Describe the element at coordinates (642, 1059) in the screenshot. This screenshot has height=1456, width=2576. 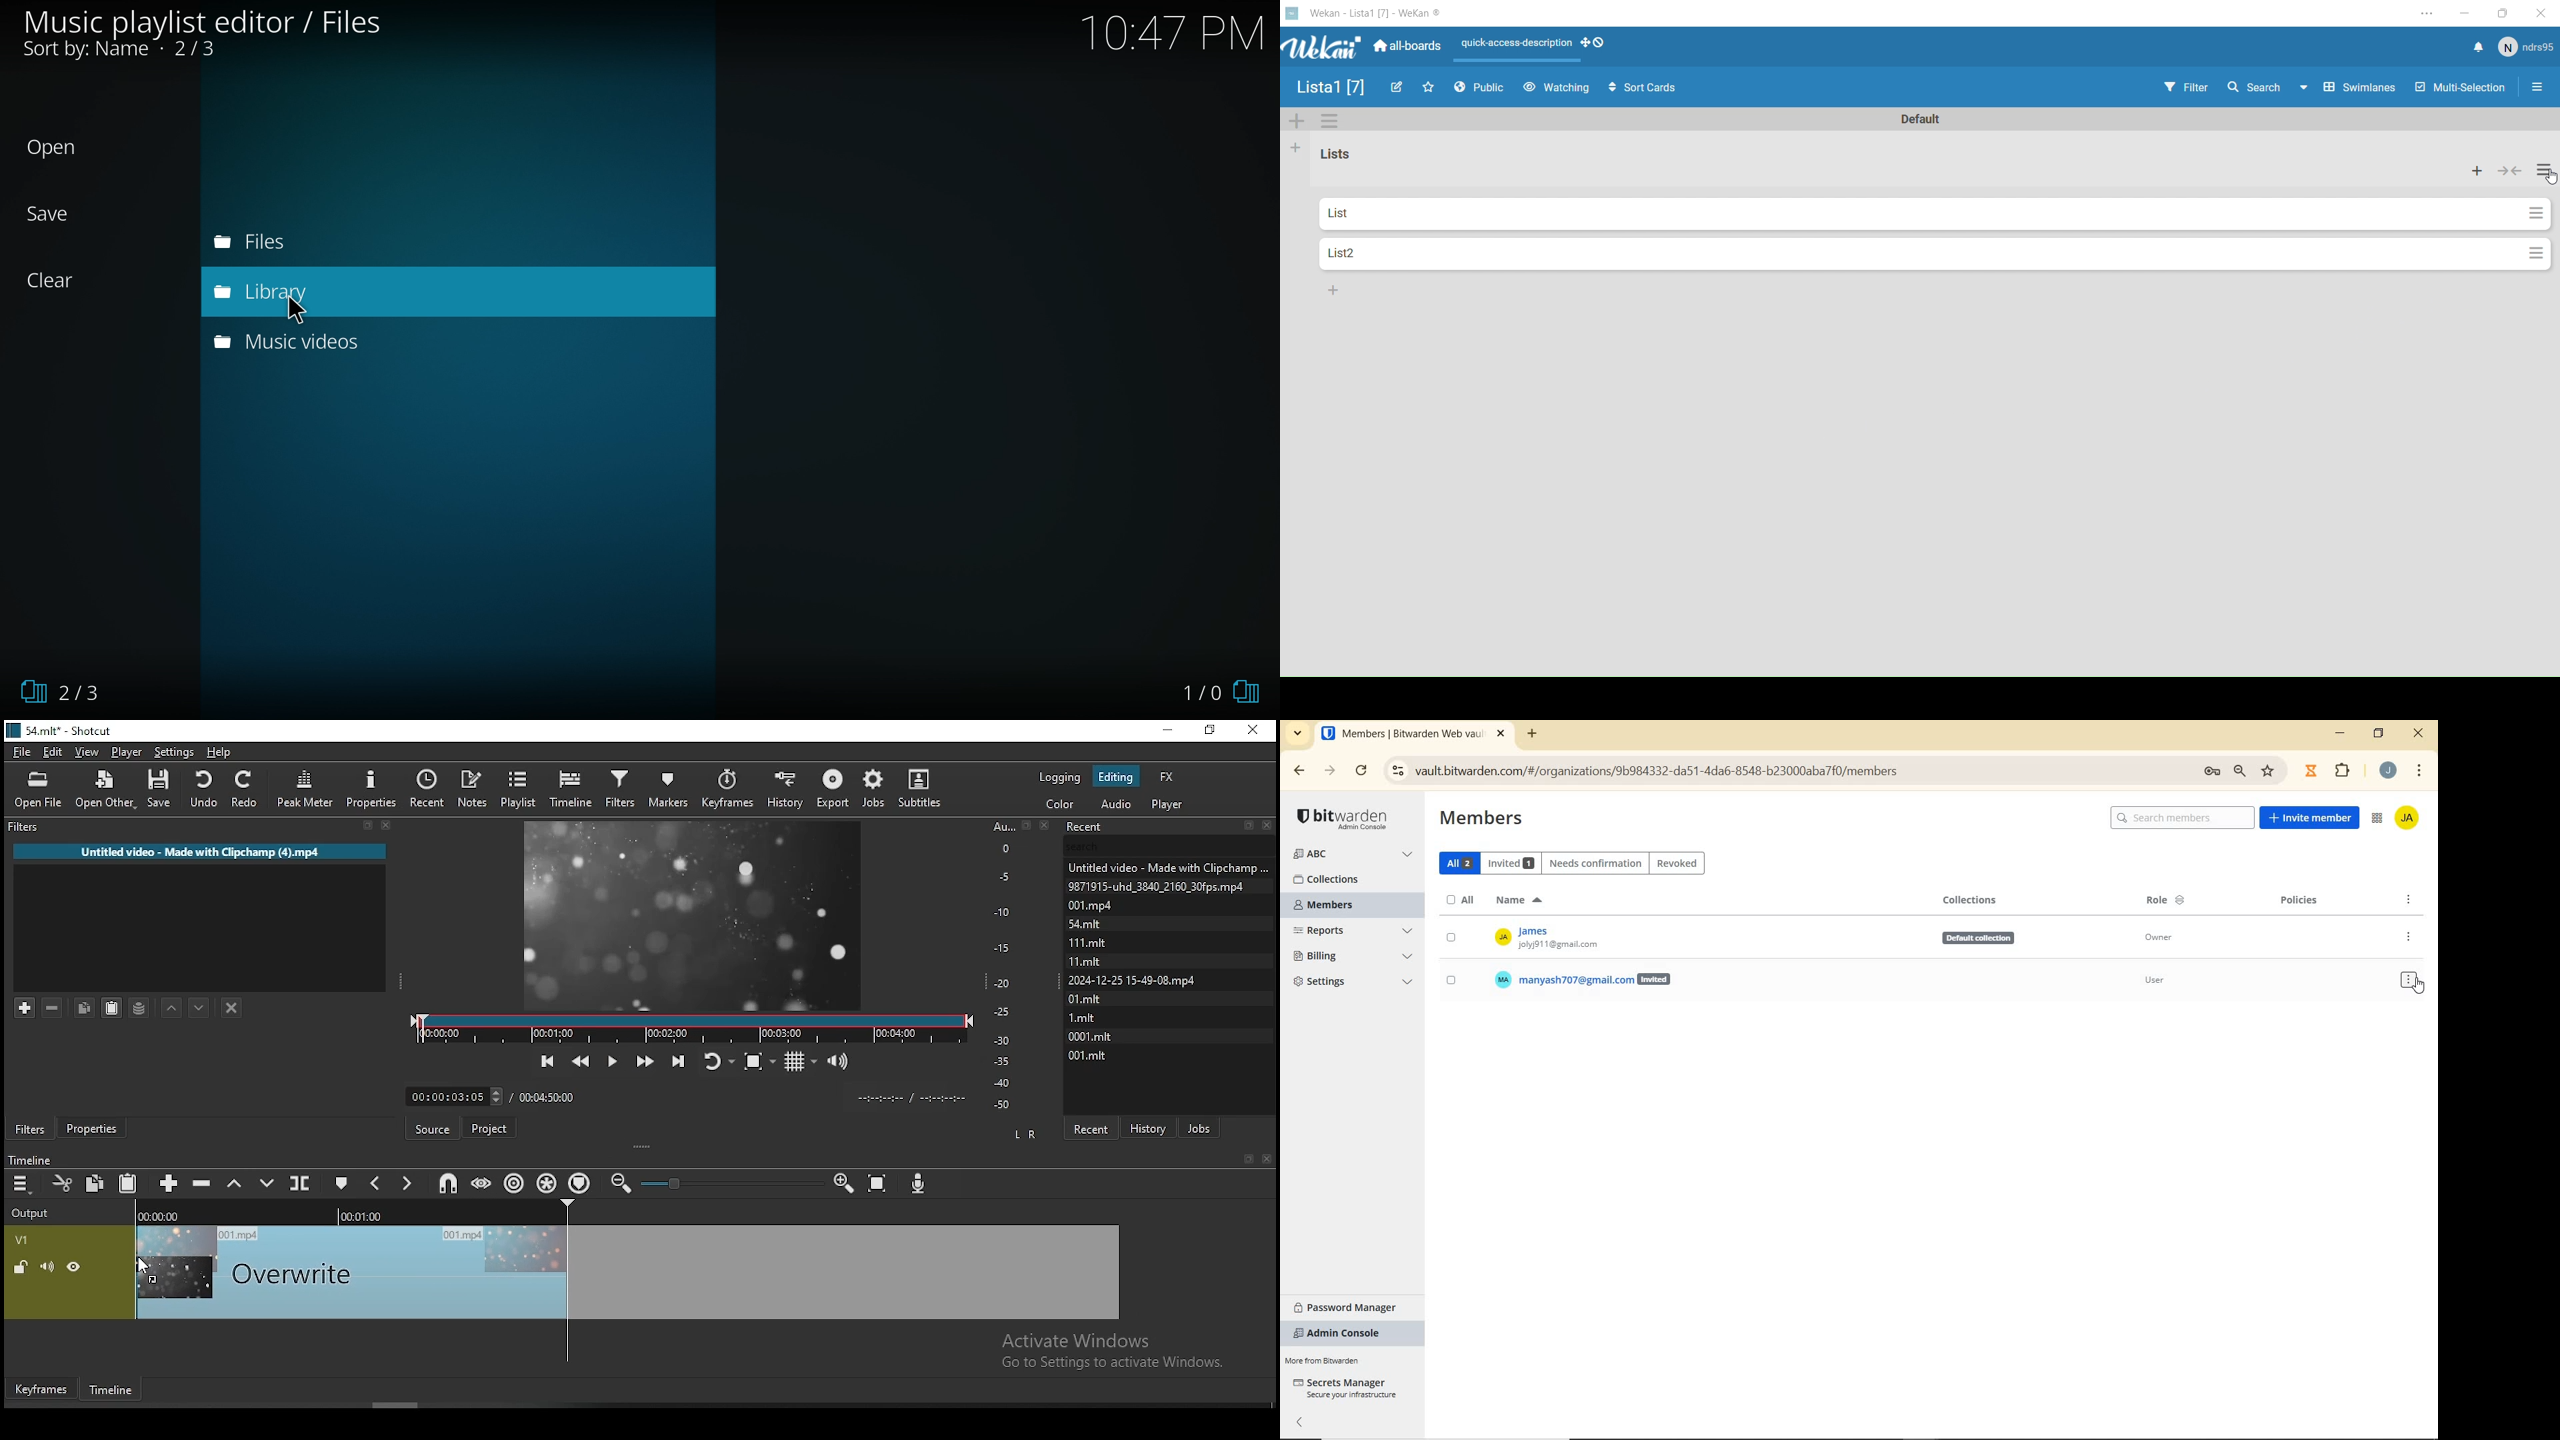
I see `play quickly forwards` at that location.